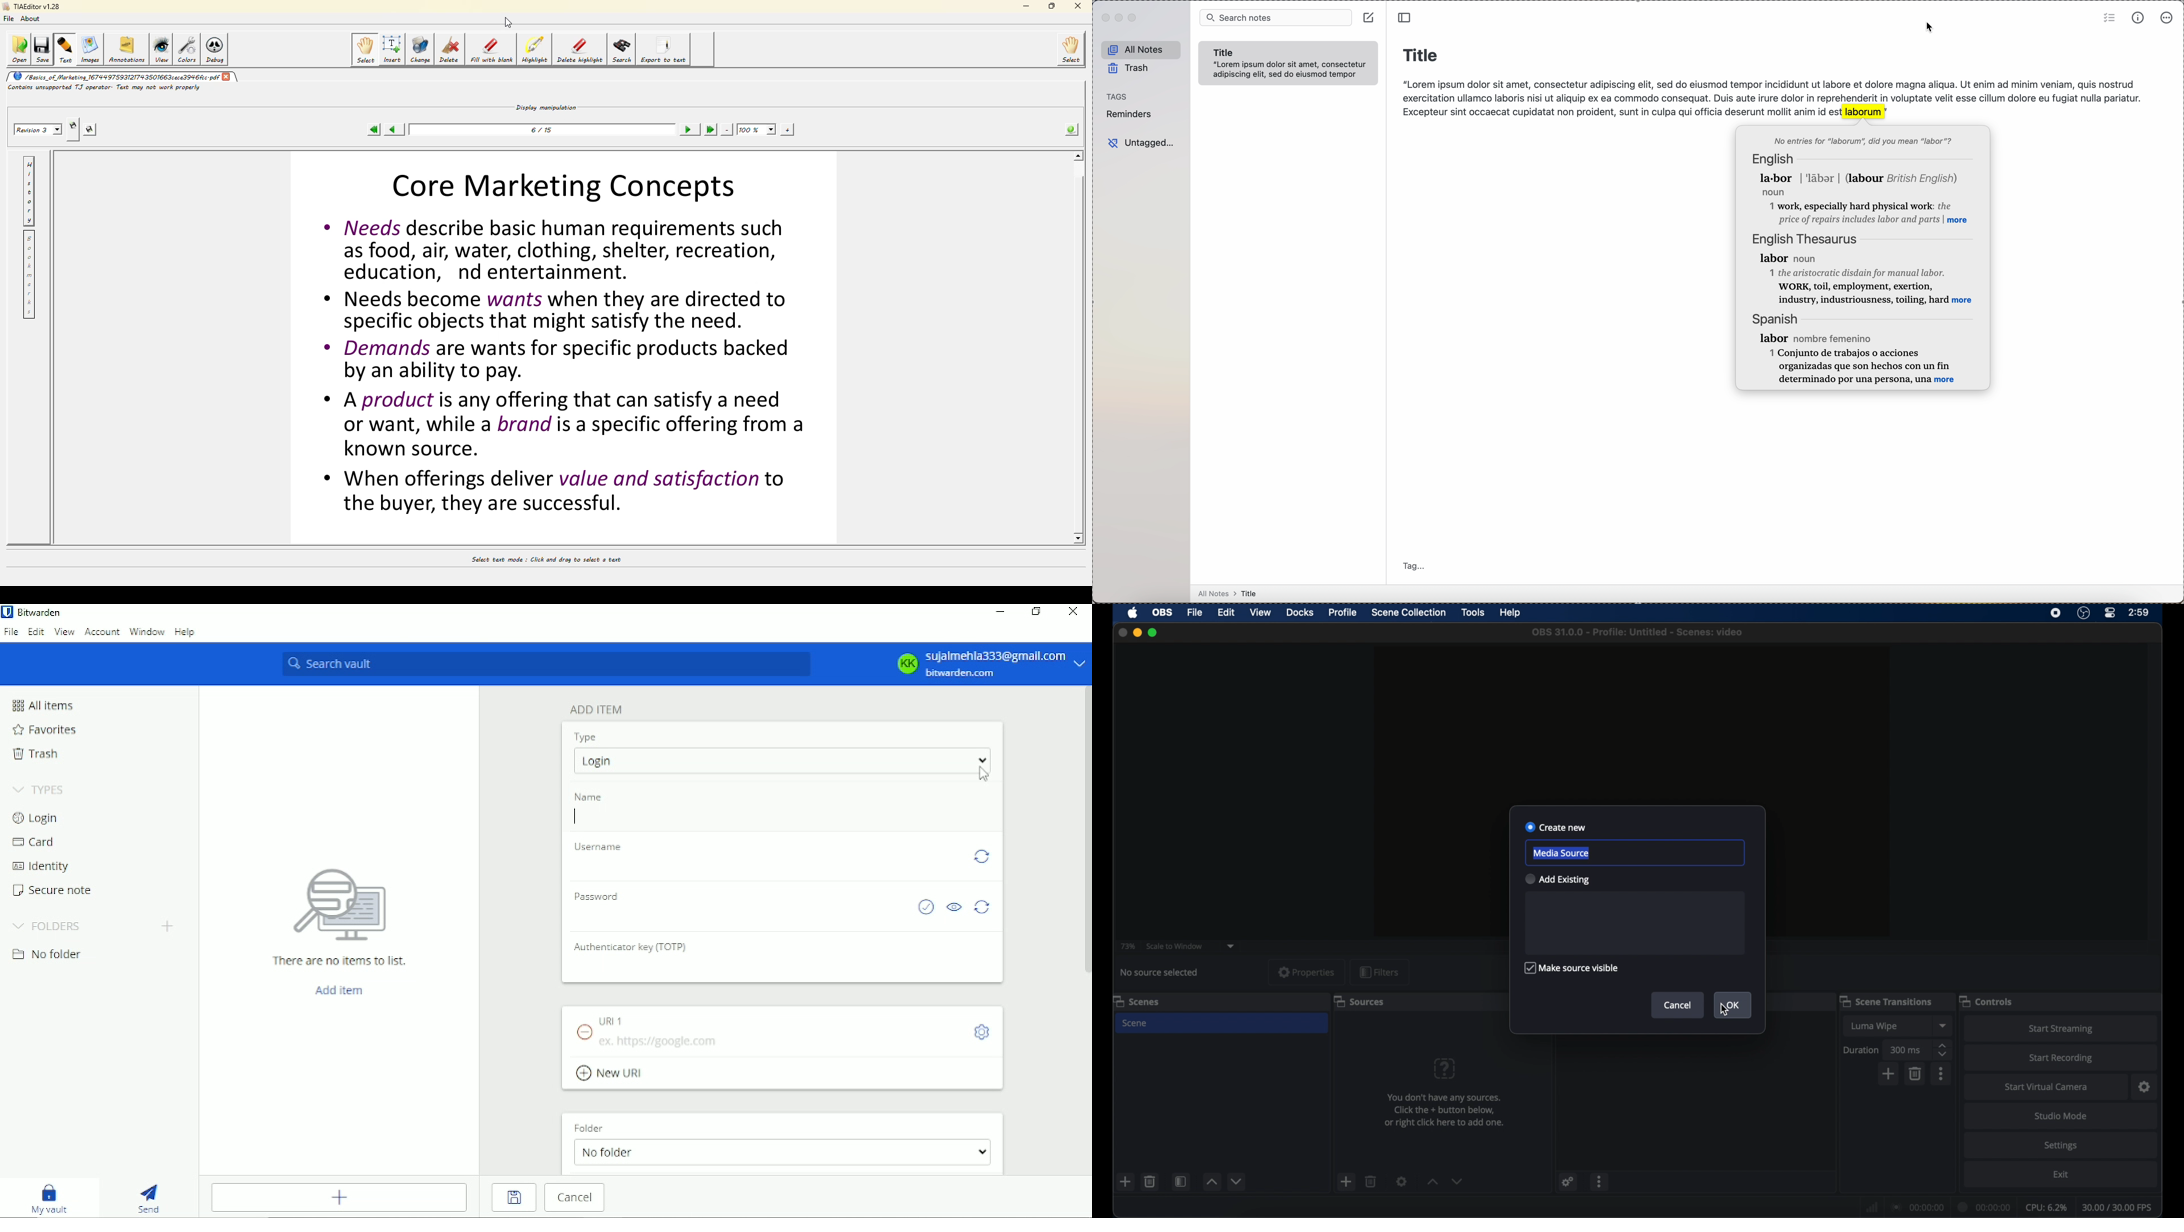 Image resolution: width=2184 pixels, height=1232 pixels. Describe the element at coordinates (1907, 1049) in the screenshot. I see `300 ms` at that location.